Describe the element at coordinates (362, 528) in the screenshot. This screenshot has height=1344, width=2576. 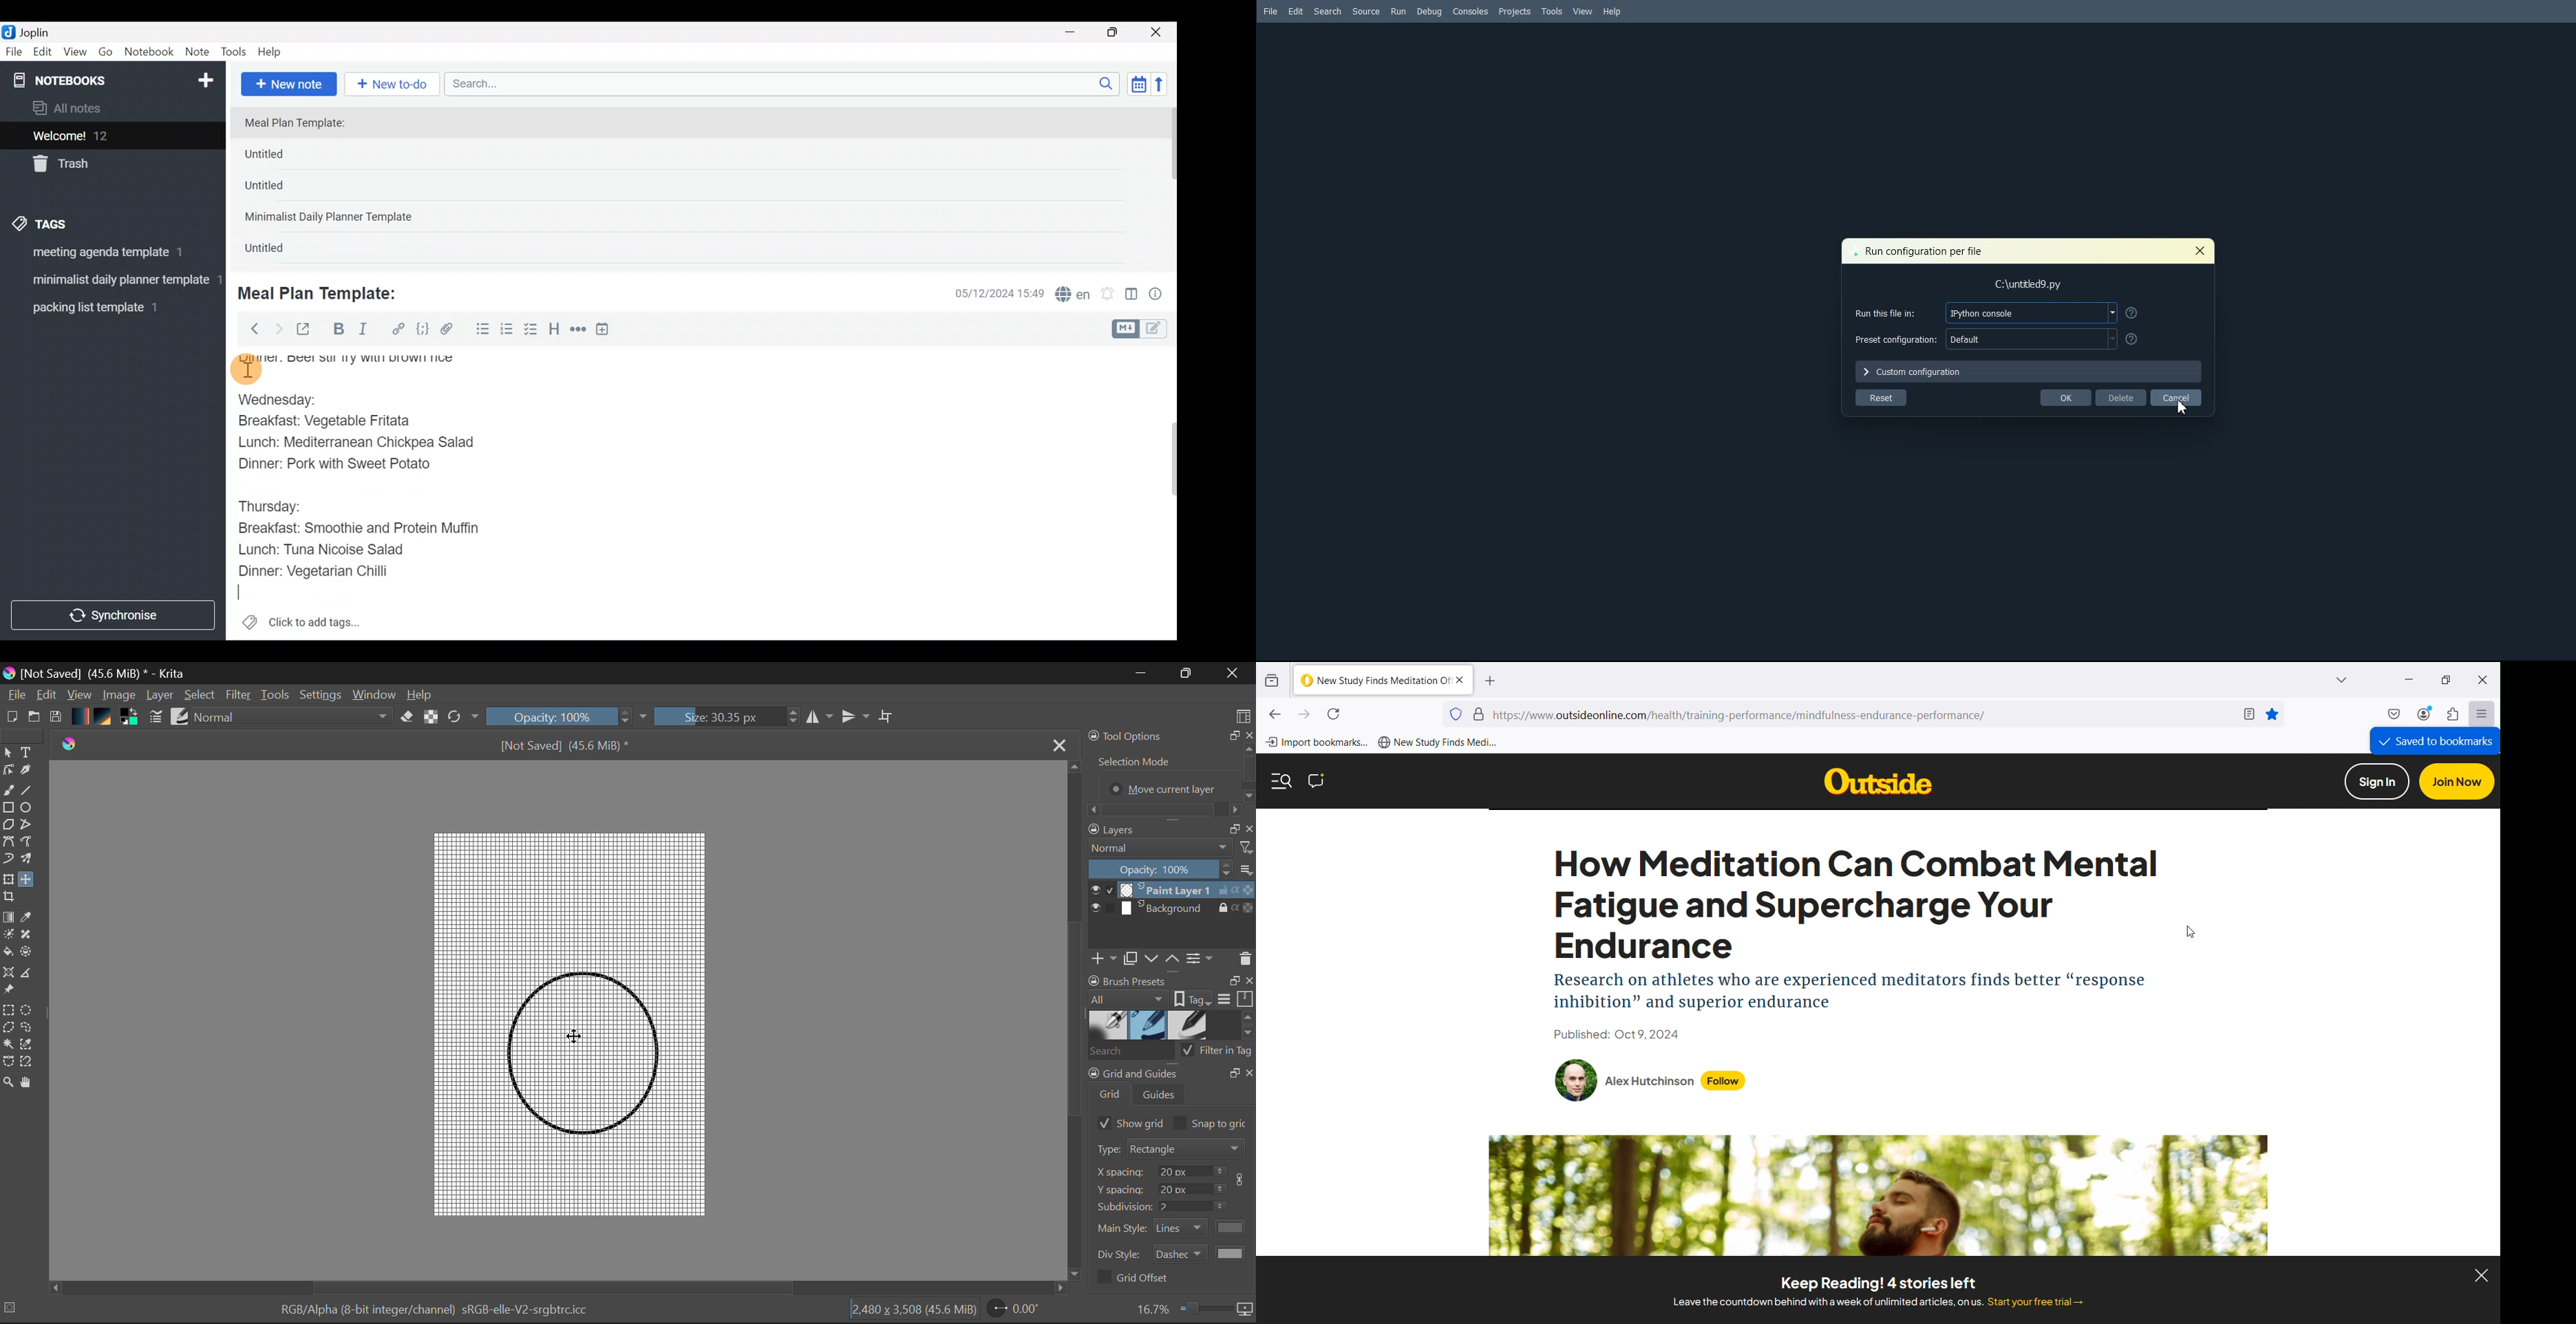
I see `Breakfast: Smoothie and Protein Muffin` at that location.